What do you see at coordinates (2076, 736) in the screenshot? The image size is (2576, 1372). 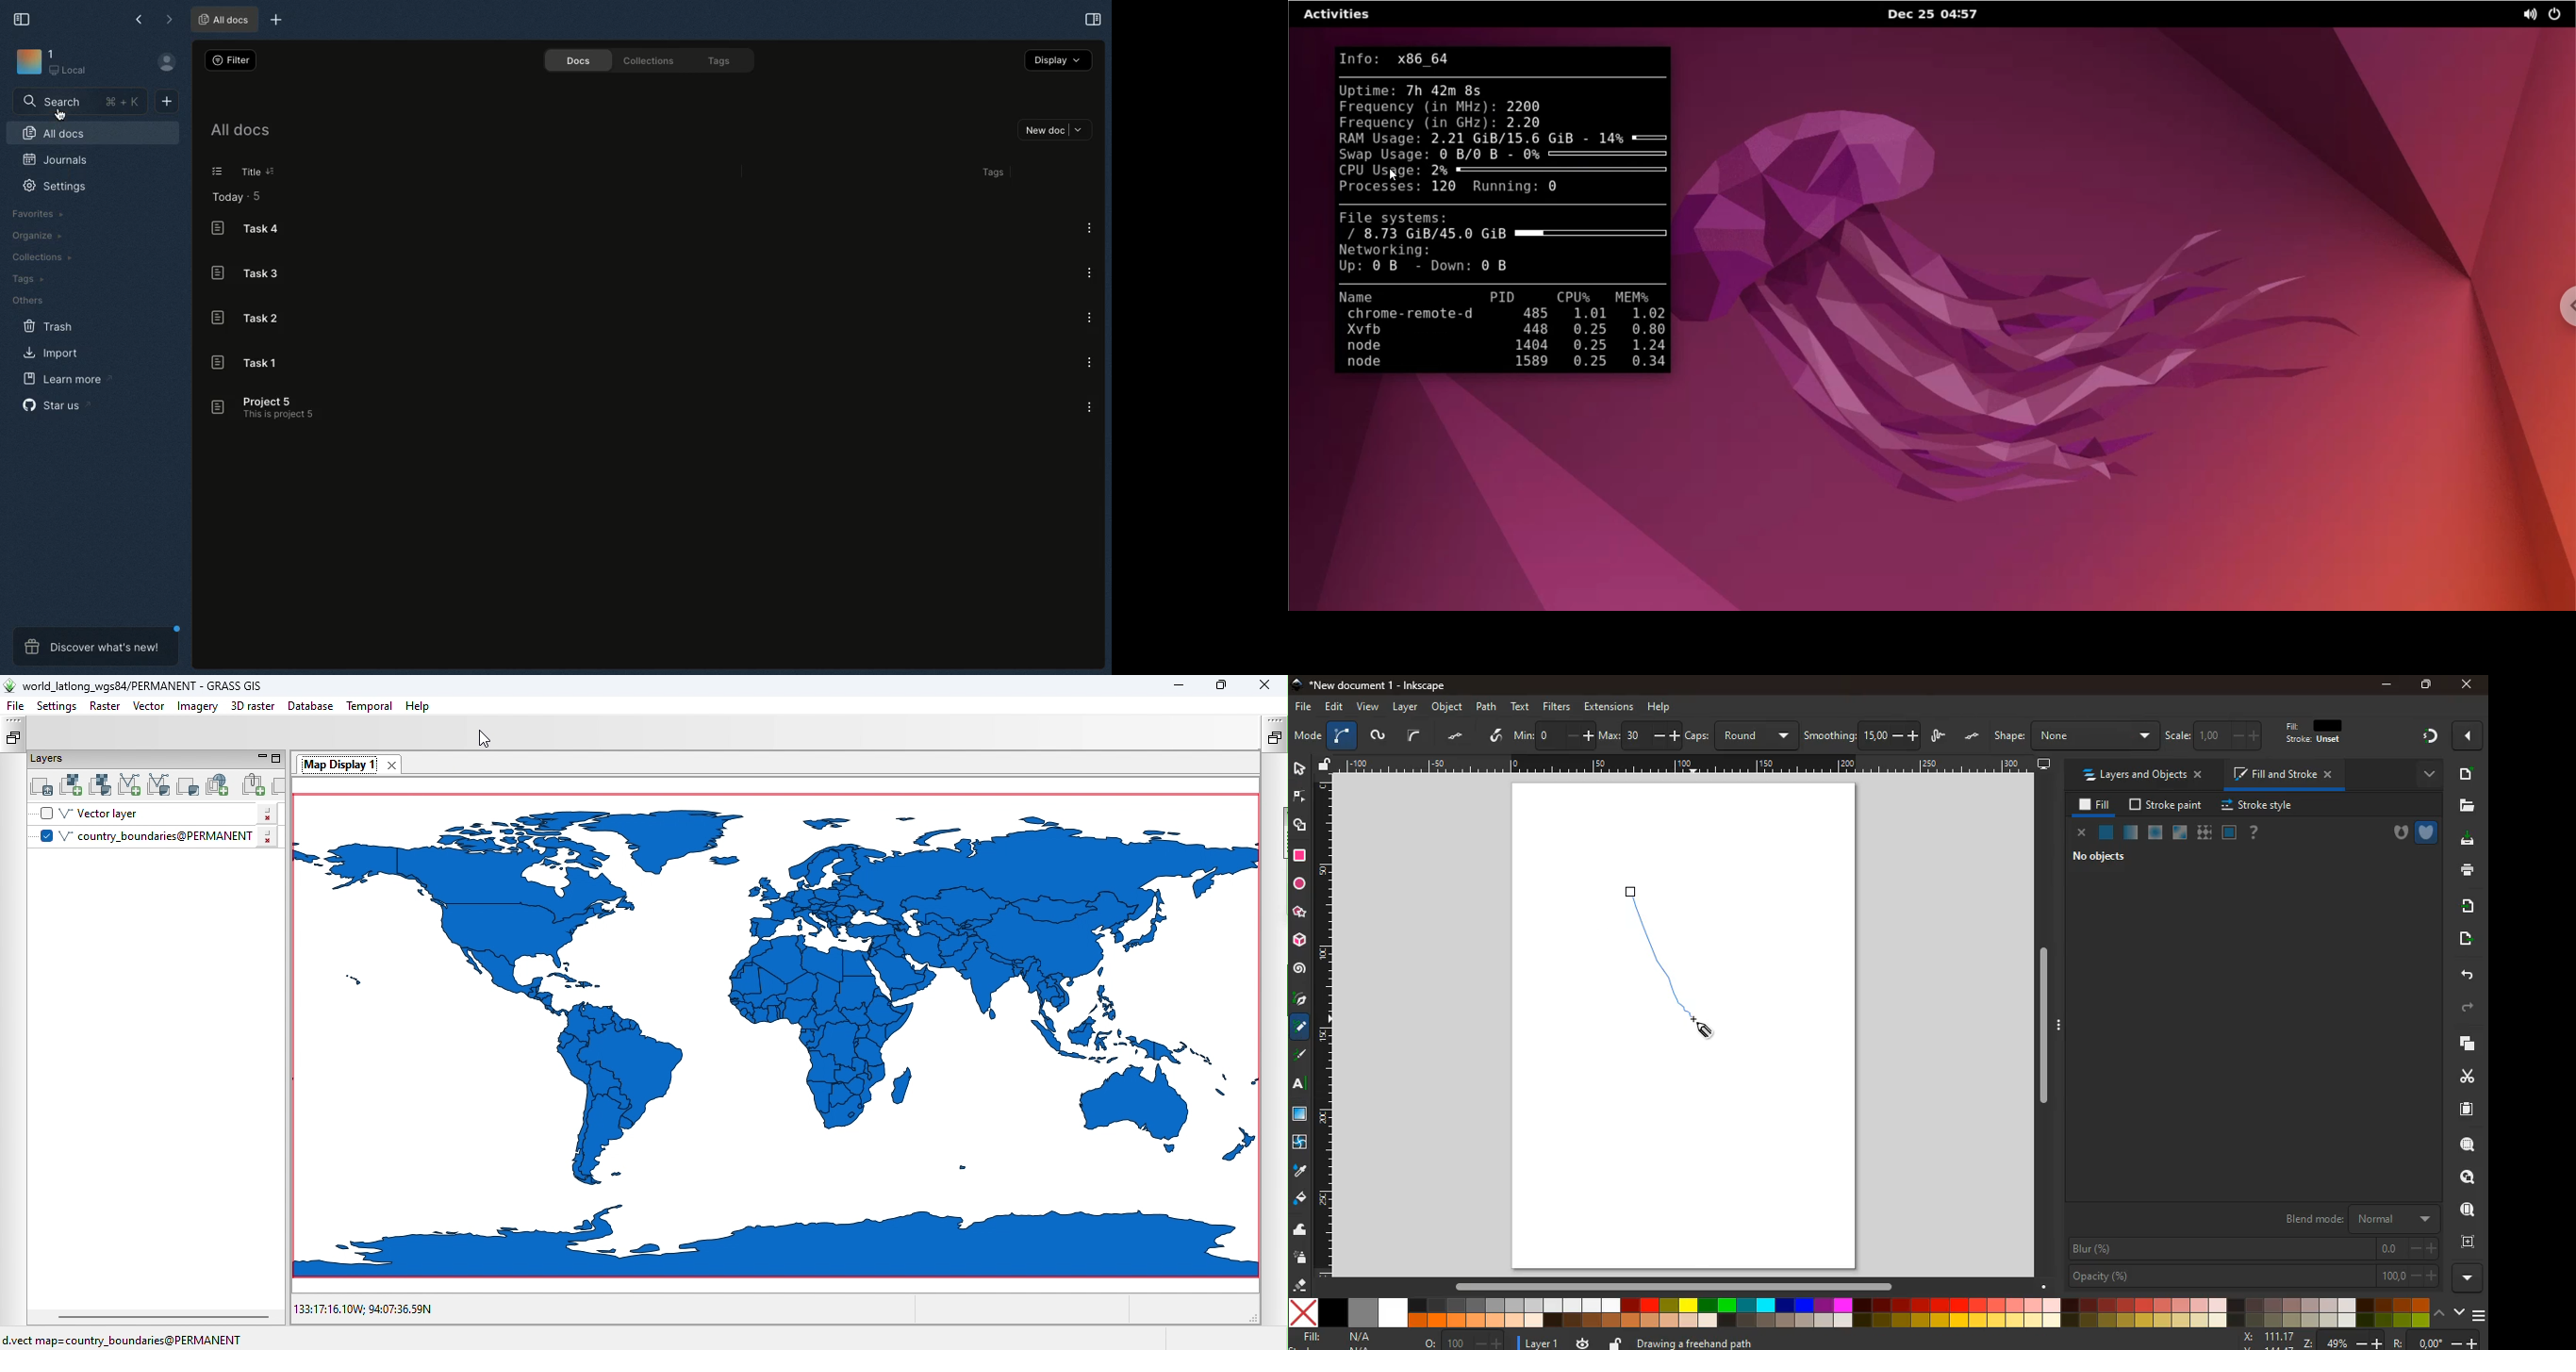 I see `shape` at bounding box center [2076, 736].